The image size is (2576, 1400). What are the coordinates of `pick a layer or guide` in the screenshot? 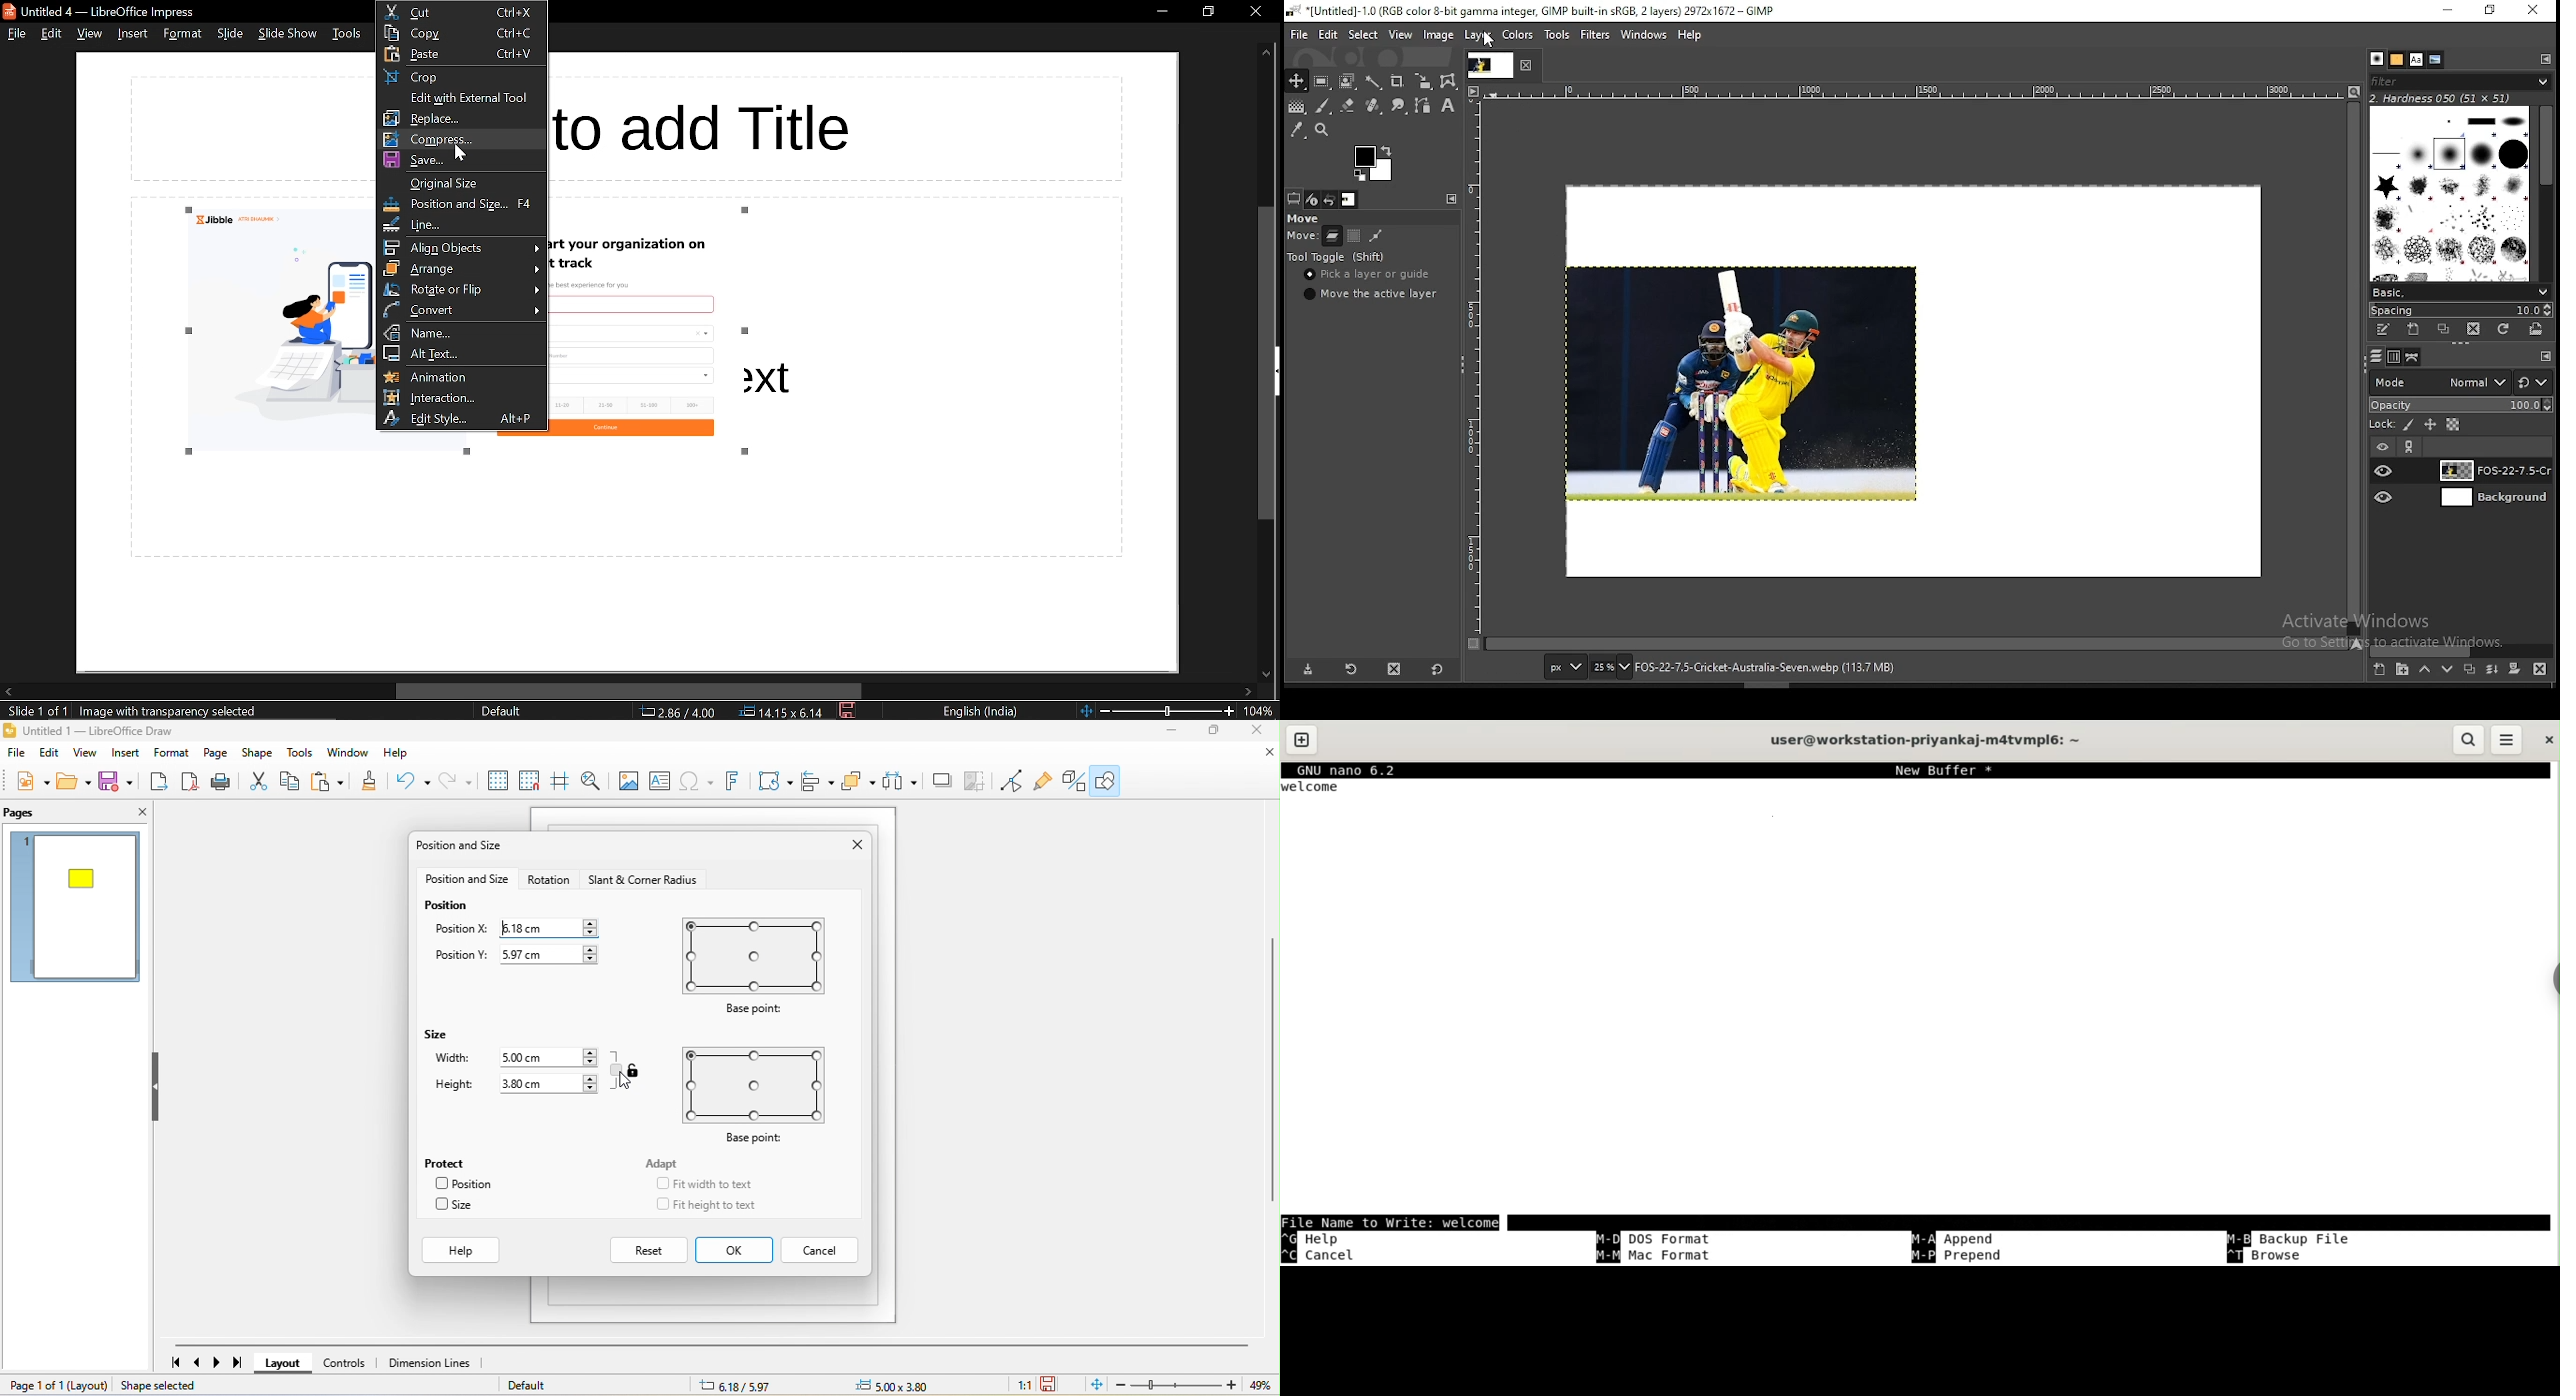 It's located at (1369, 276).